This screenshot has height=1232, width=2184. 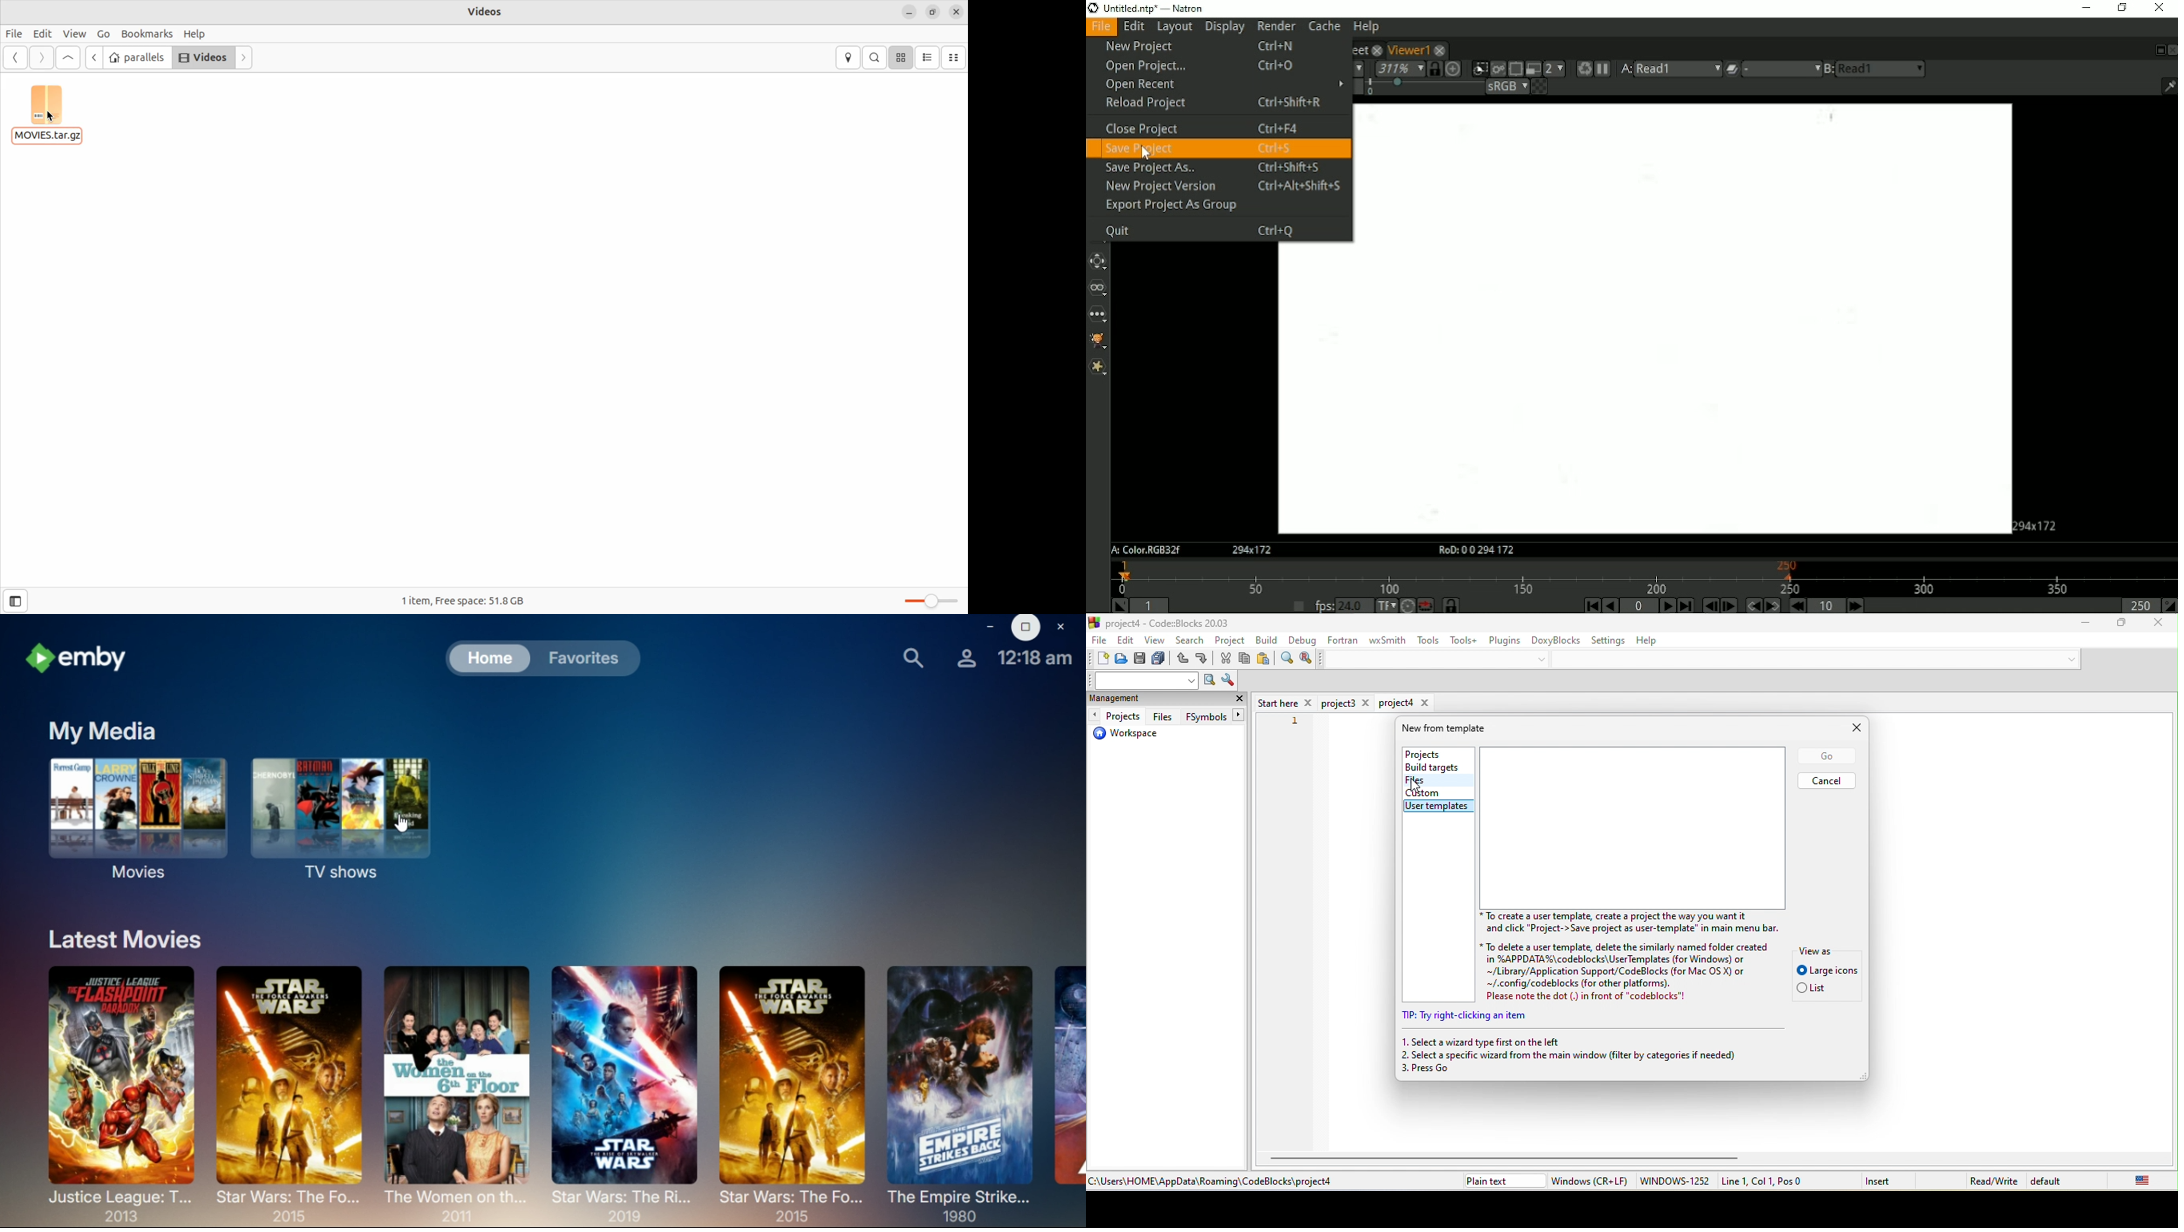 What do you see at coordinates (41, 57) in the screenshot?
I see `Go next` at bounding box center [41, 57].